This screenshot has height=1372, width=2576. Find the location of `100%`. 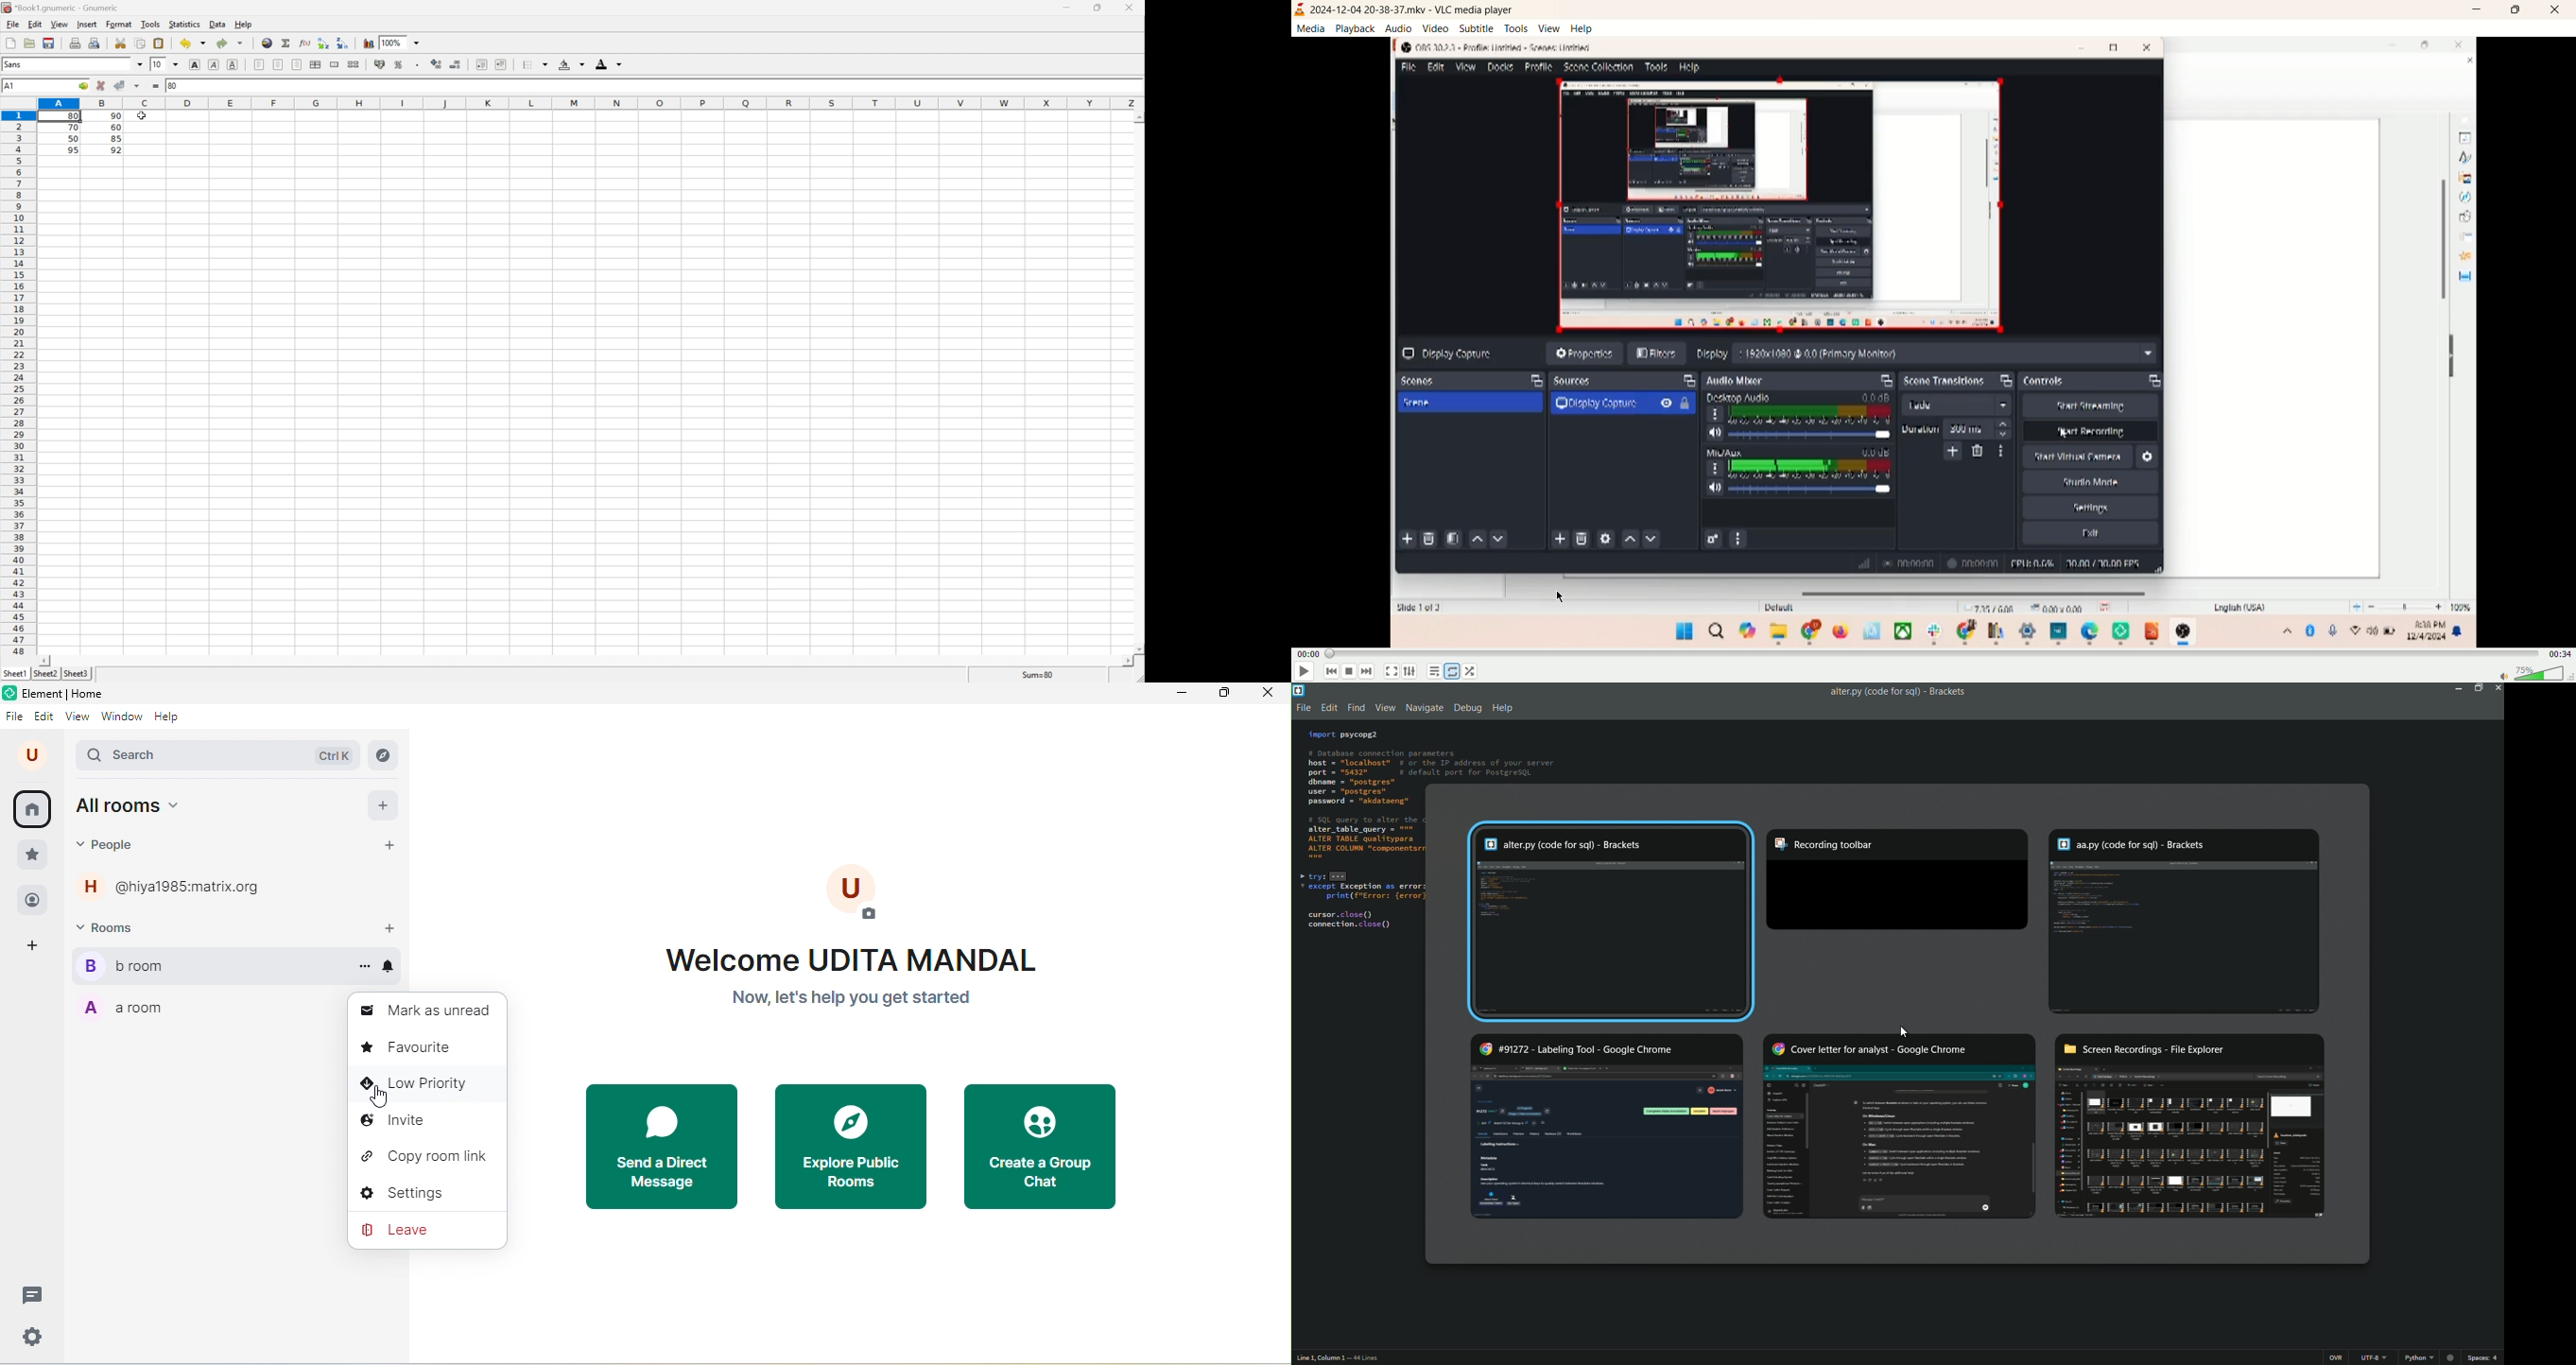

100% is located at coordinates (398, 42).